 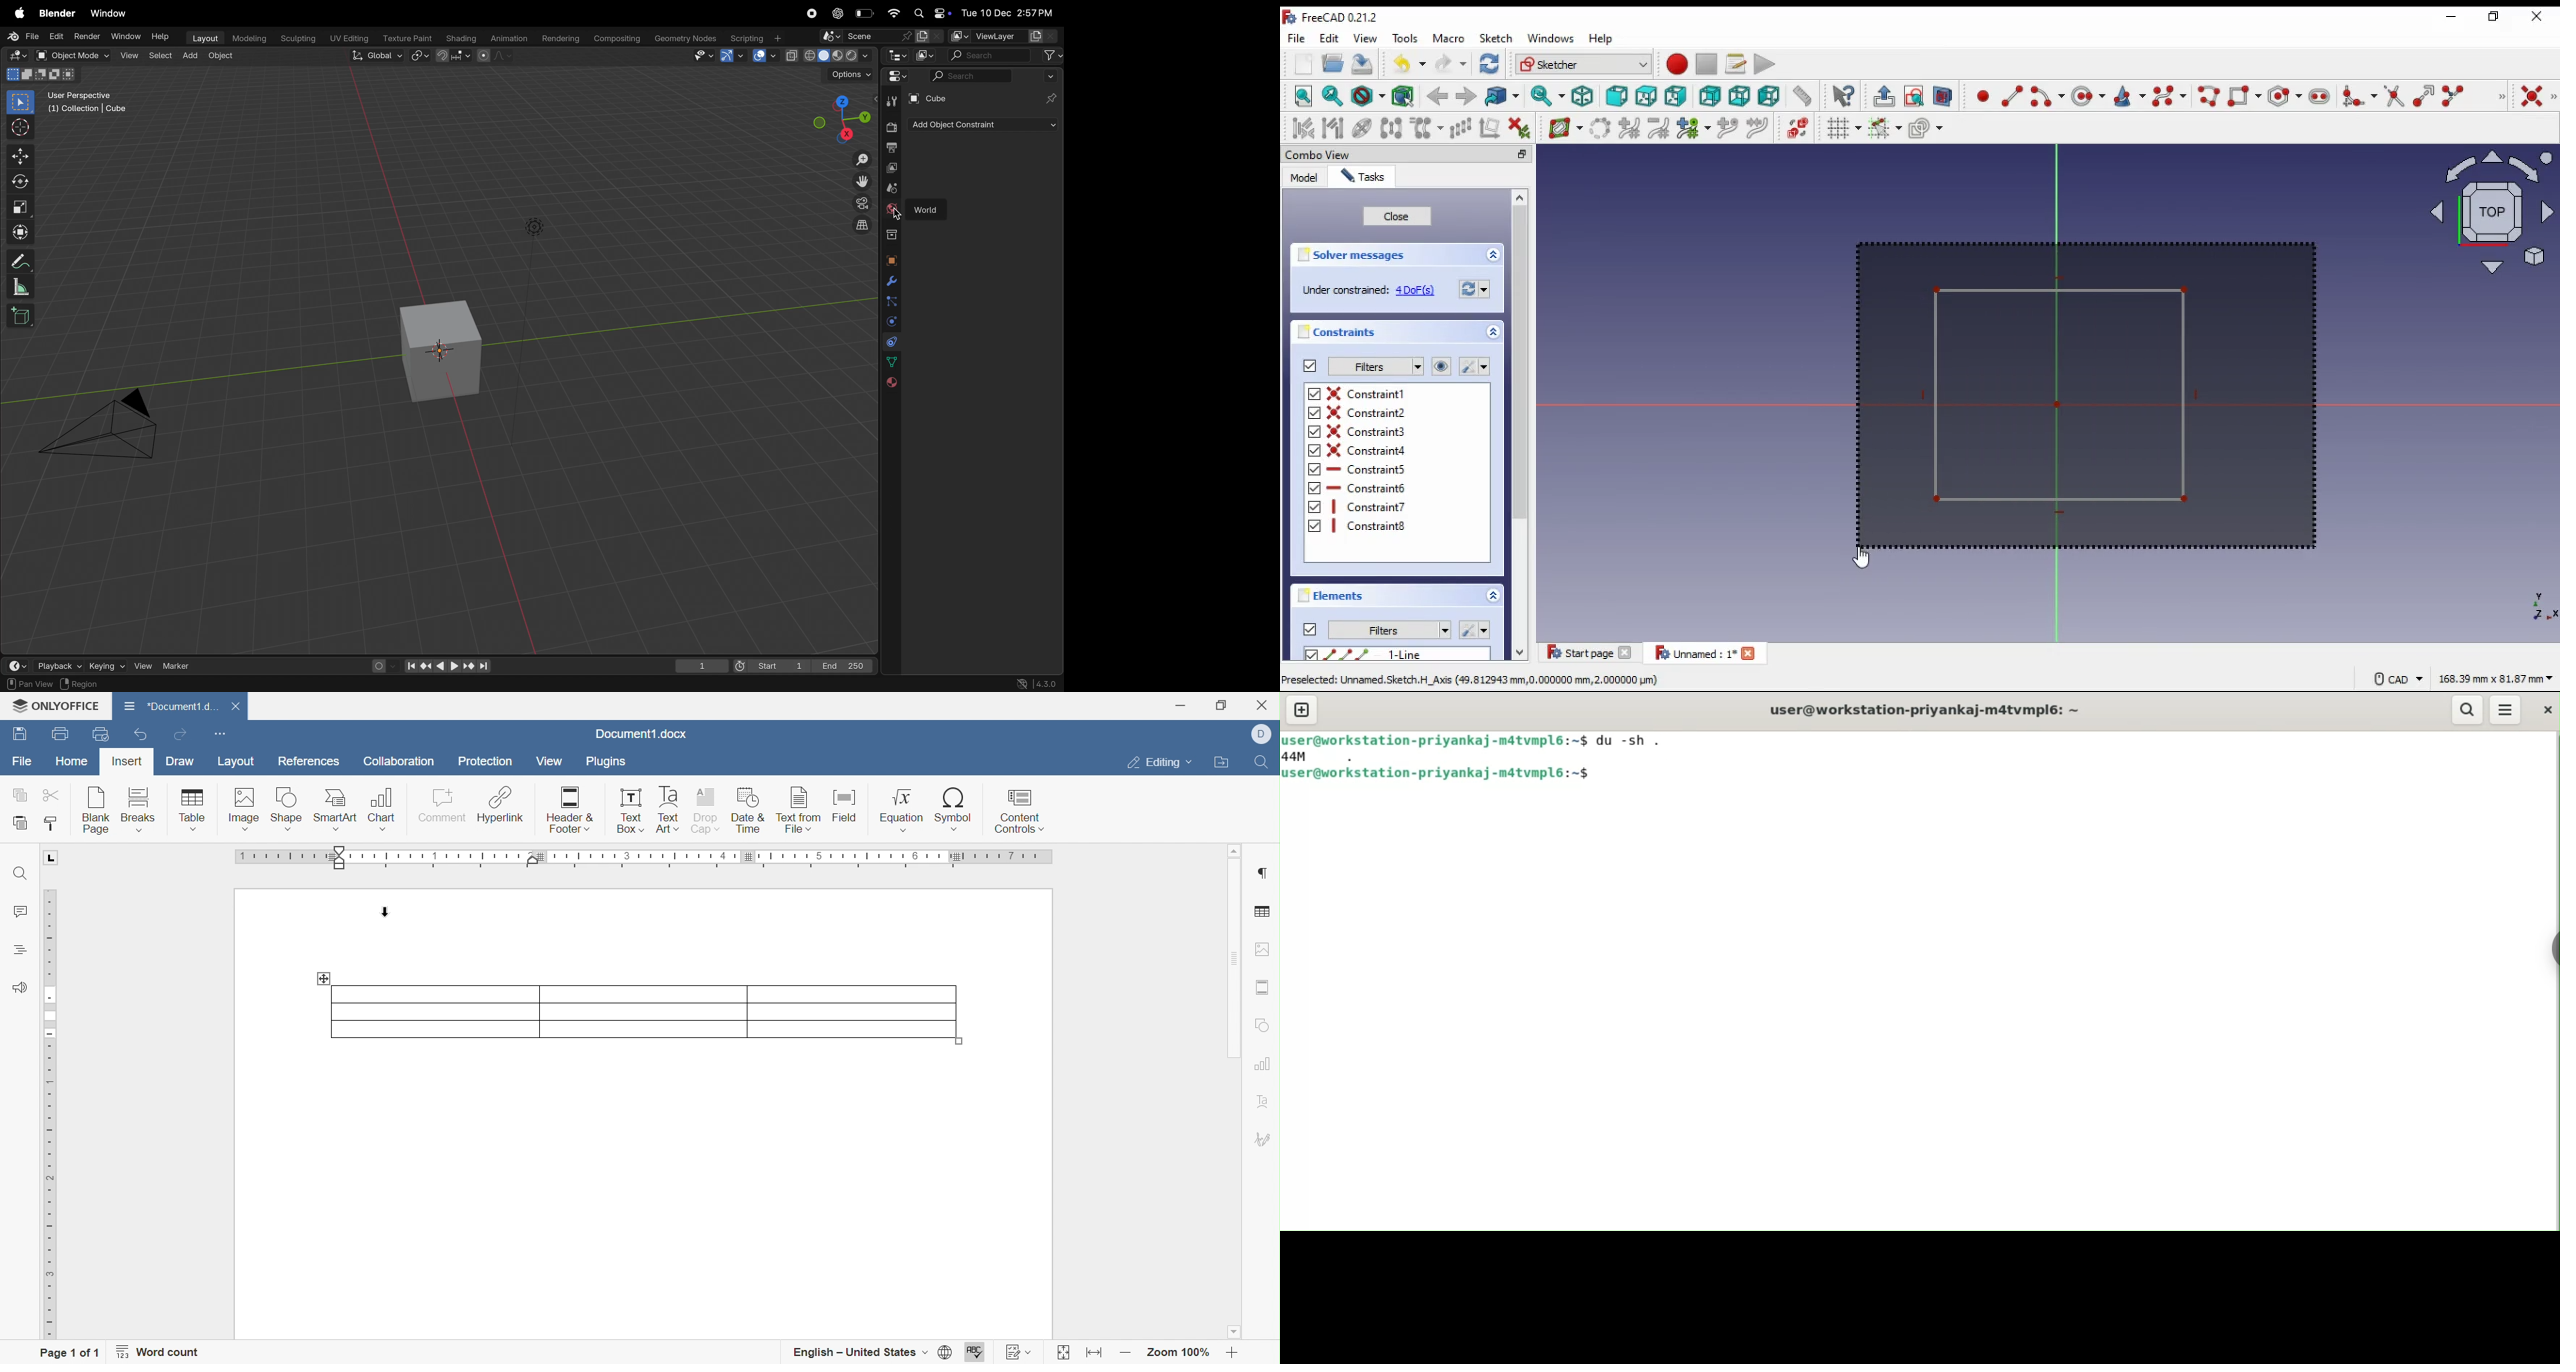 I want to click on minimize, so click(x=2451, y=18).